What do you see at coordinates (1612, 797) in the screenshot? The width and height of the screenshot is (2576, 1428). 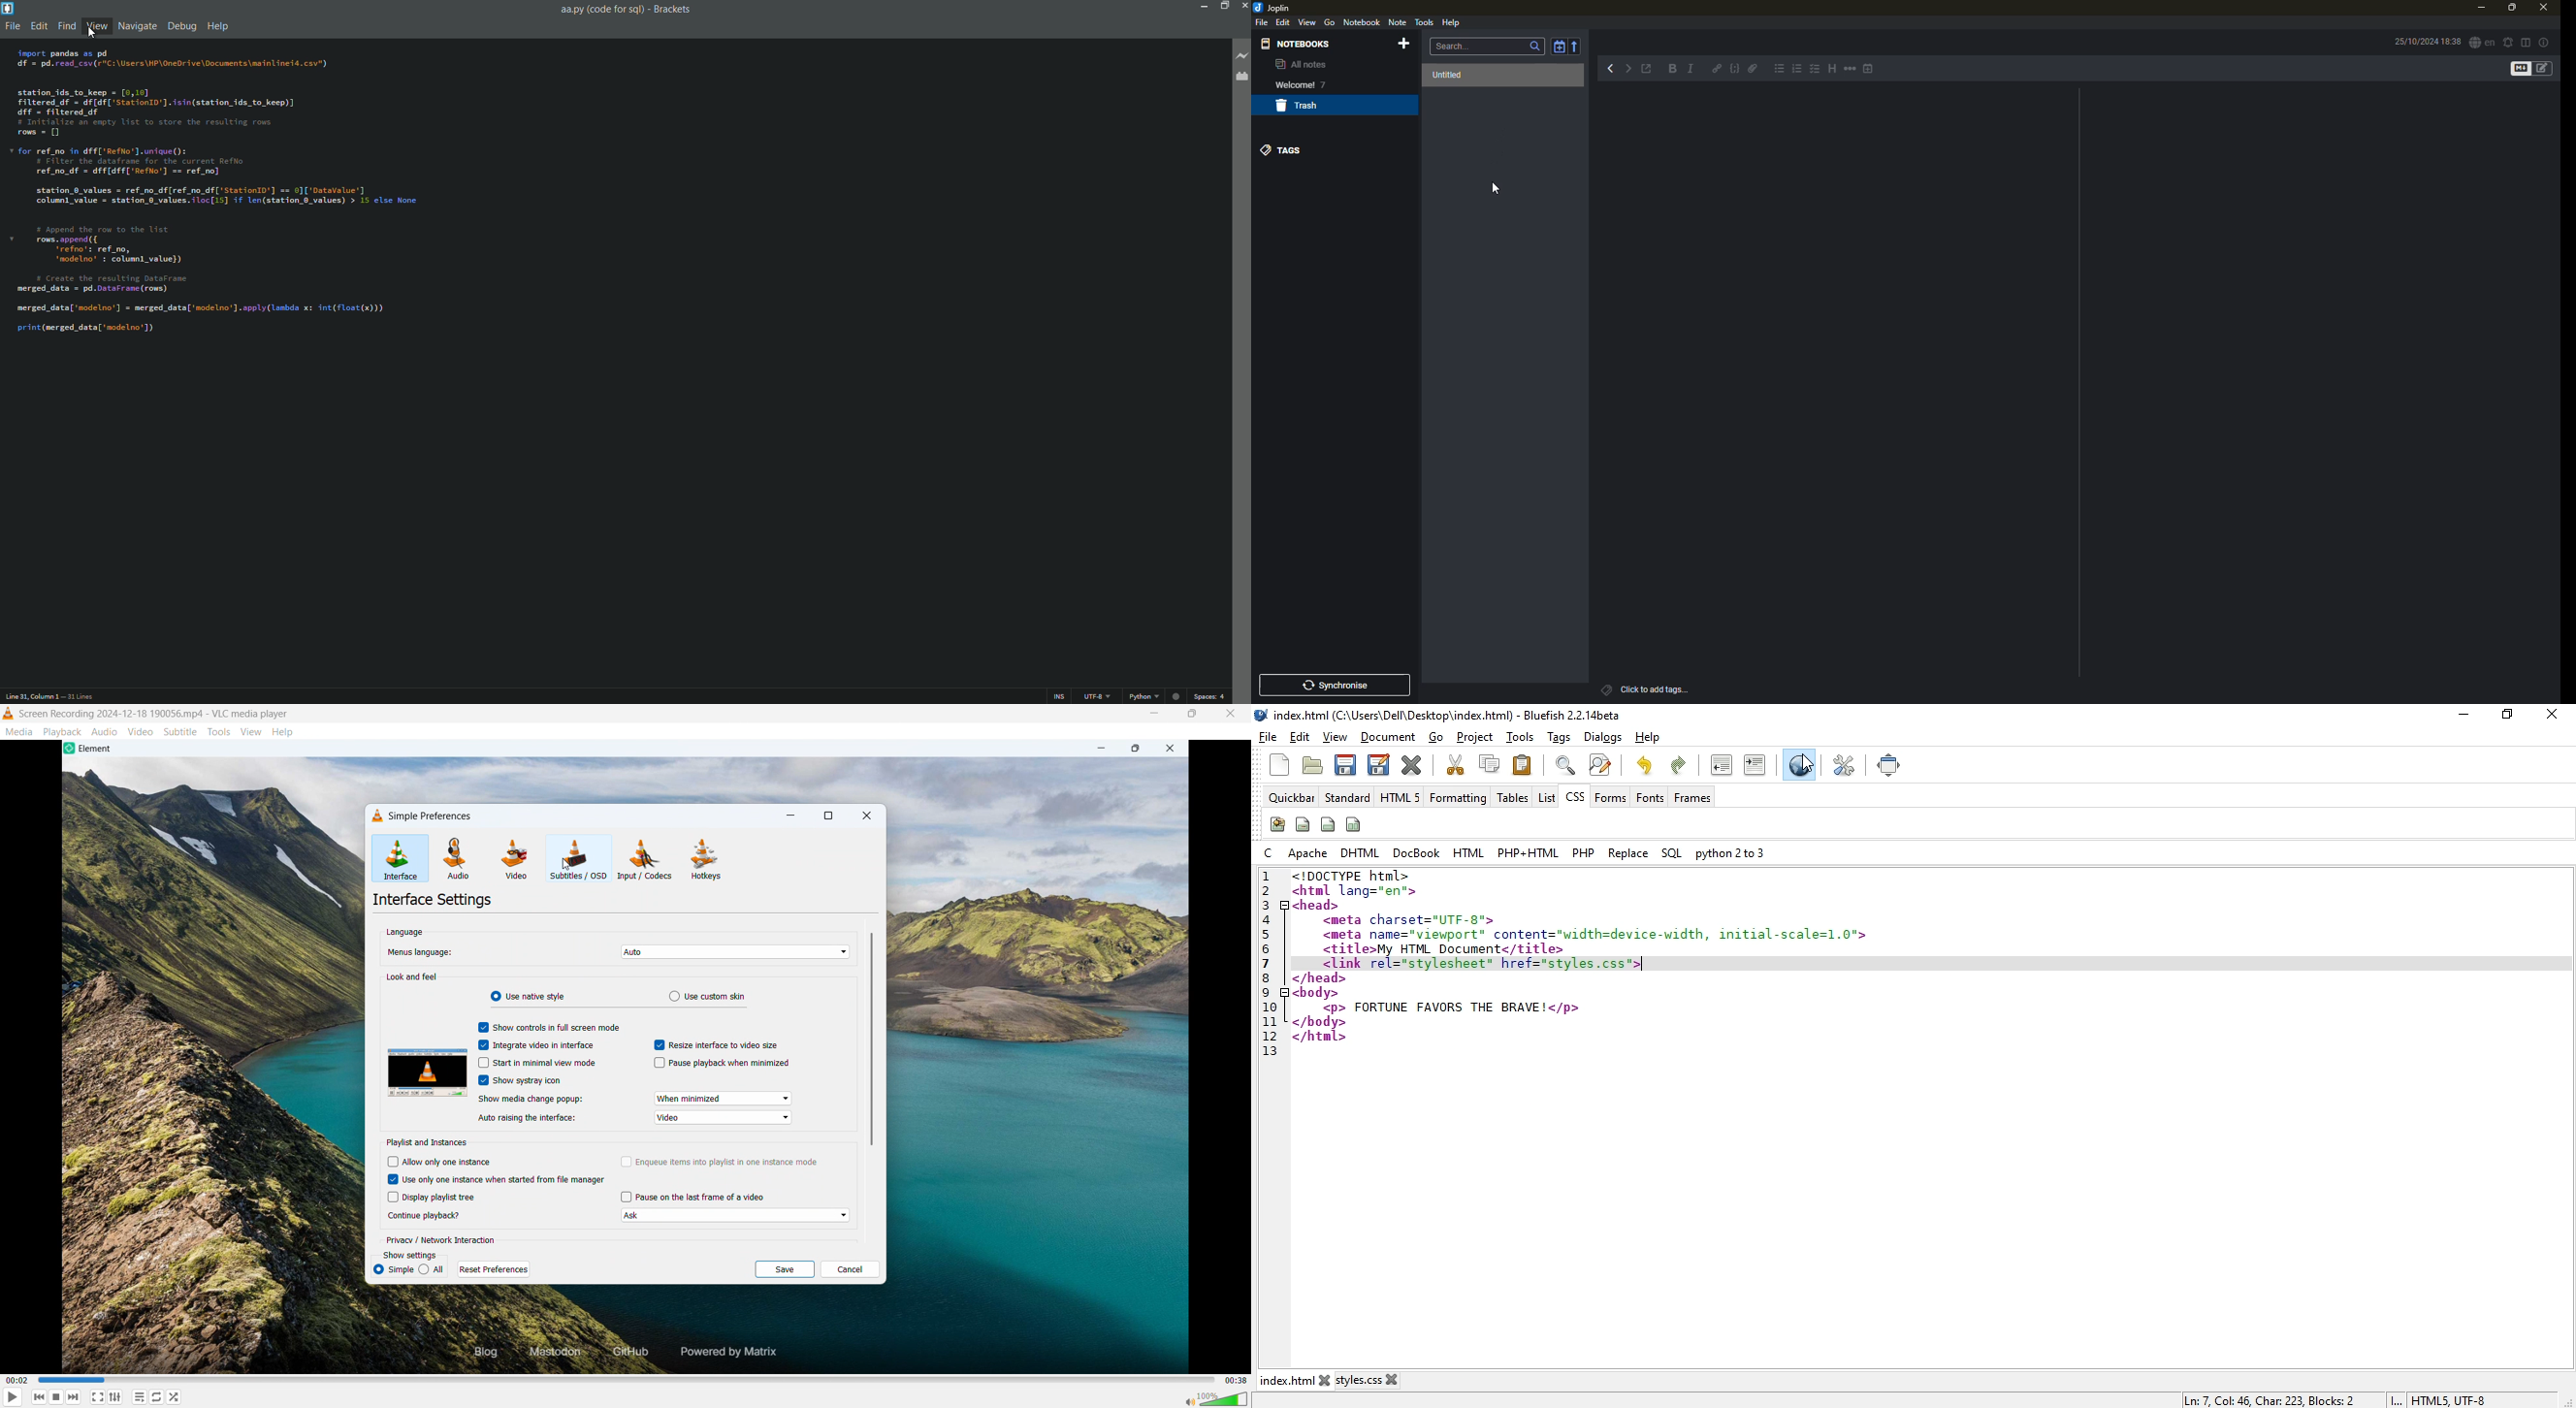 I see `forms` at bounding box center [1612, 797].